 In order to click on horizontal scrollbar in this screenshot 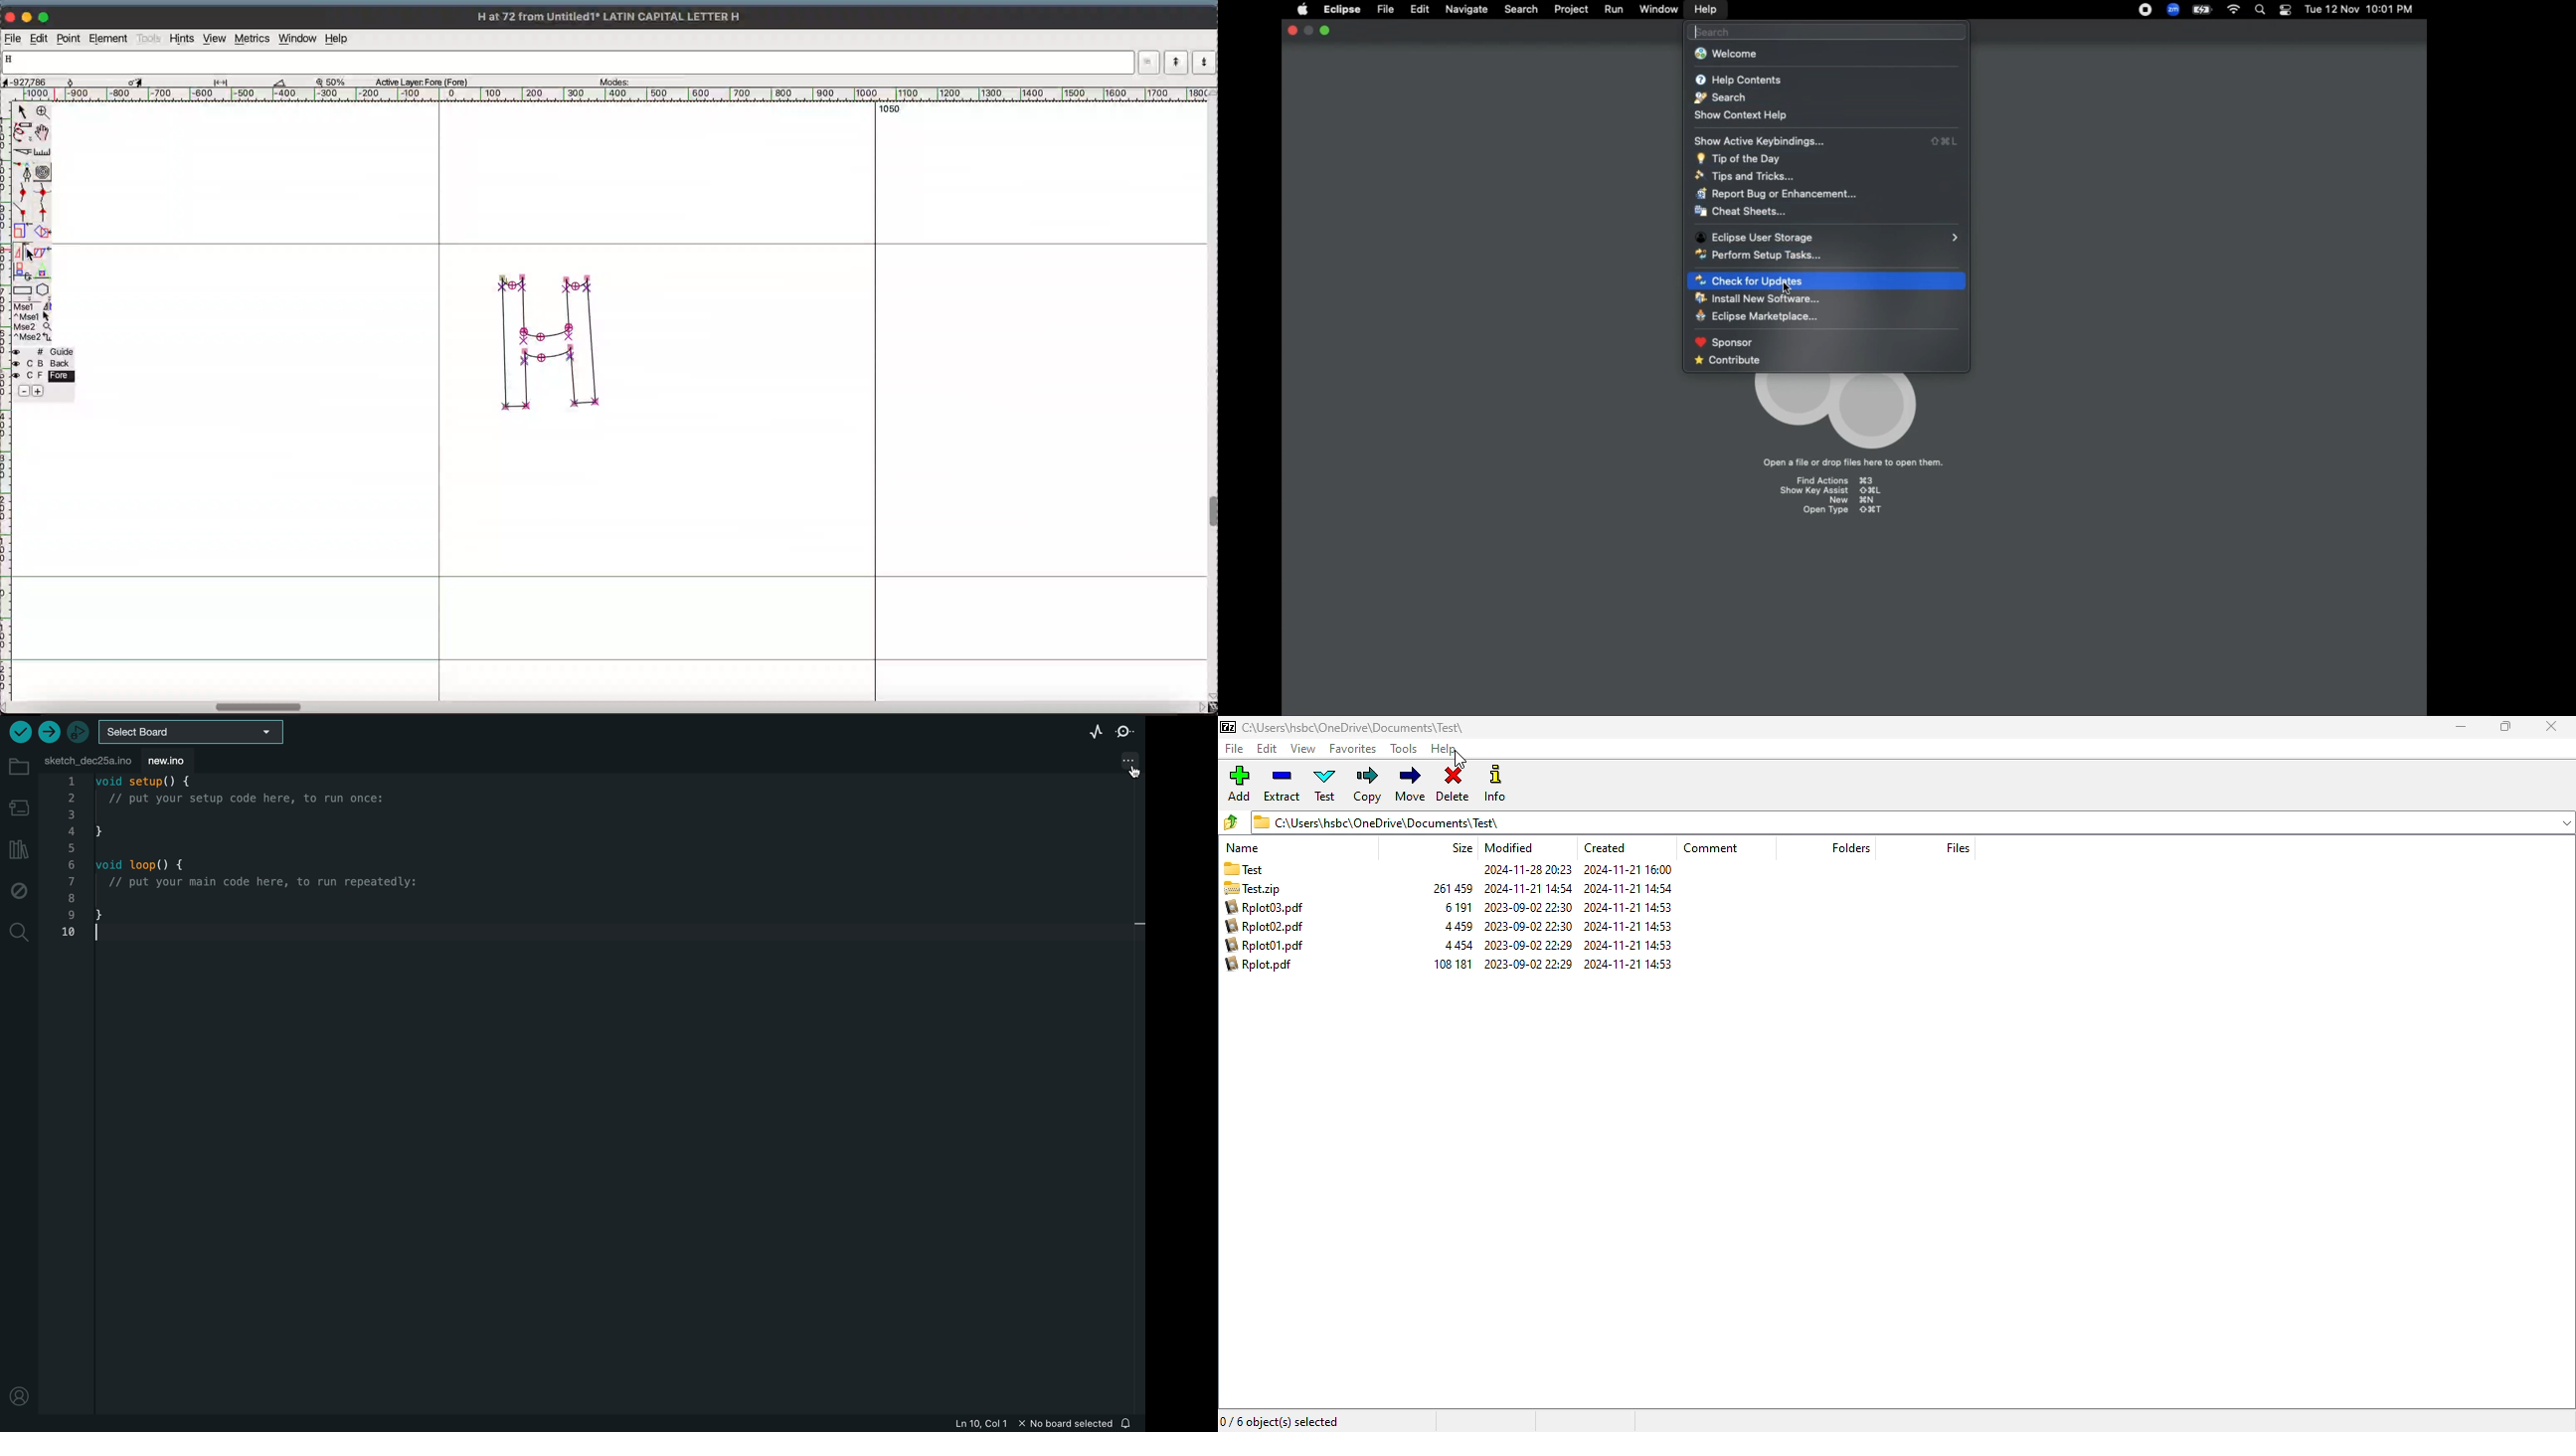, I will do `click(605, 707)`.